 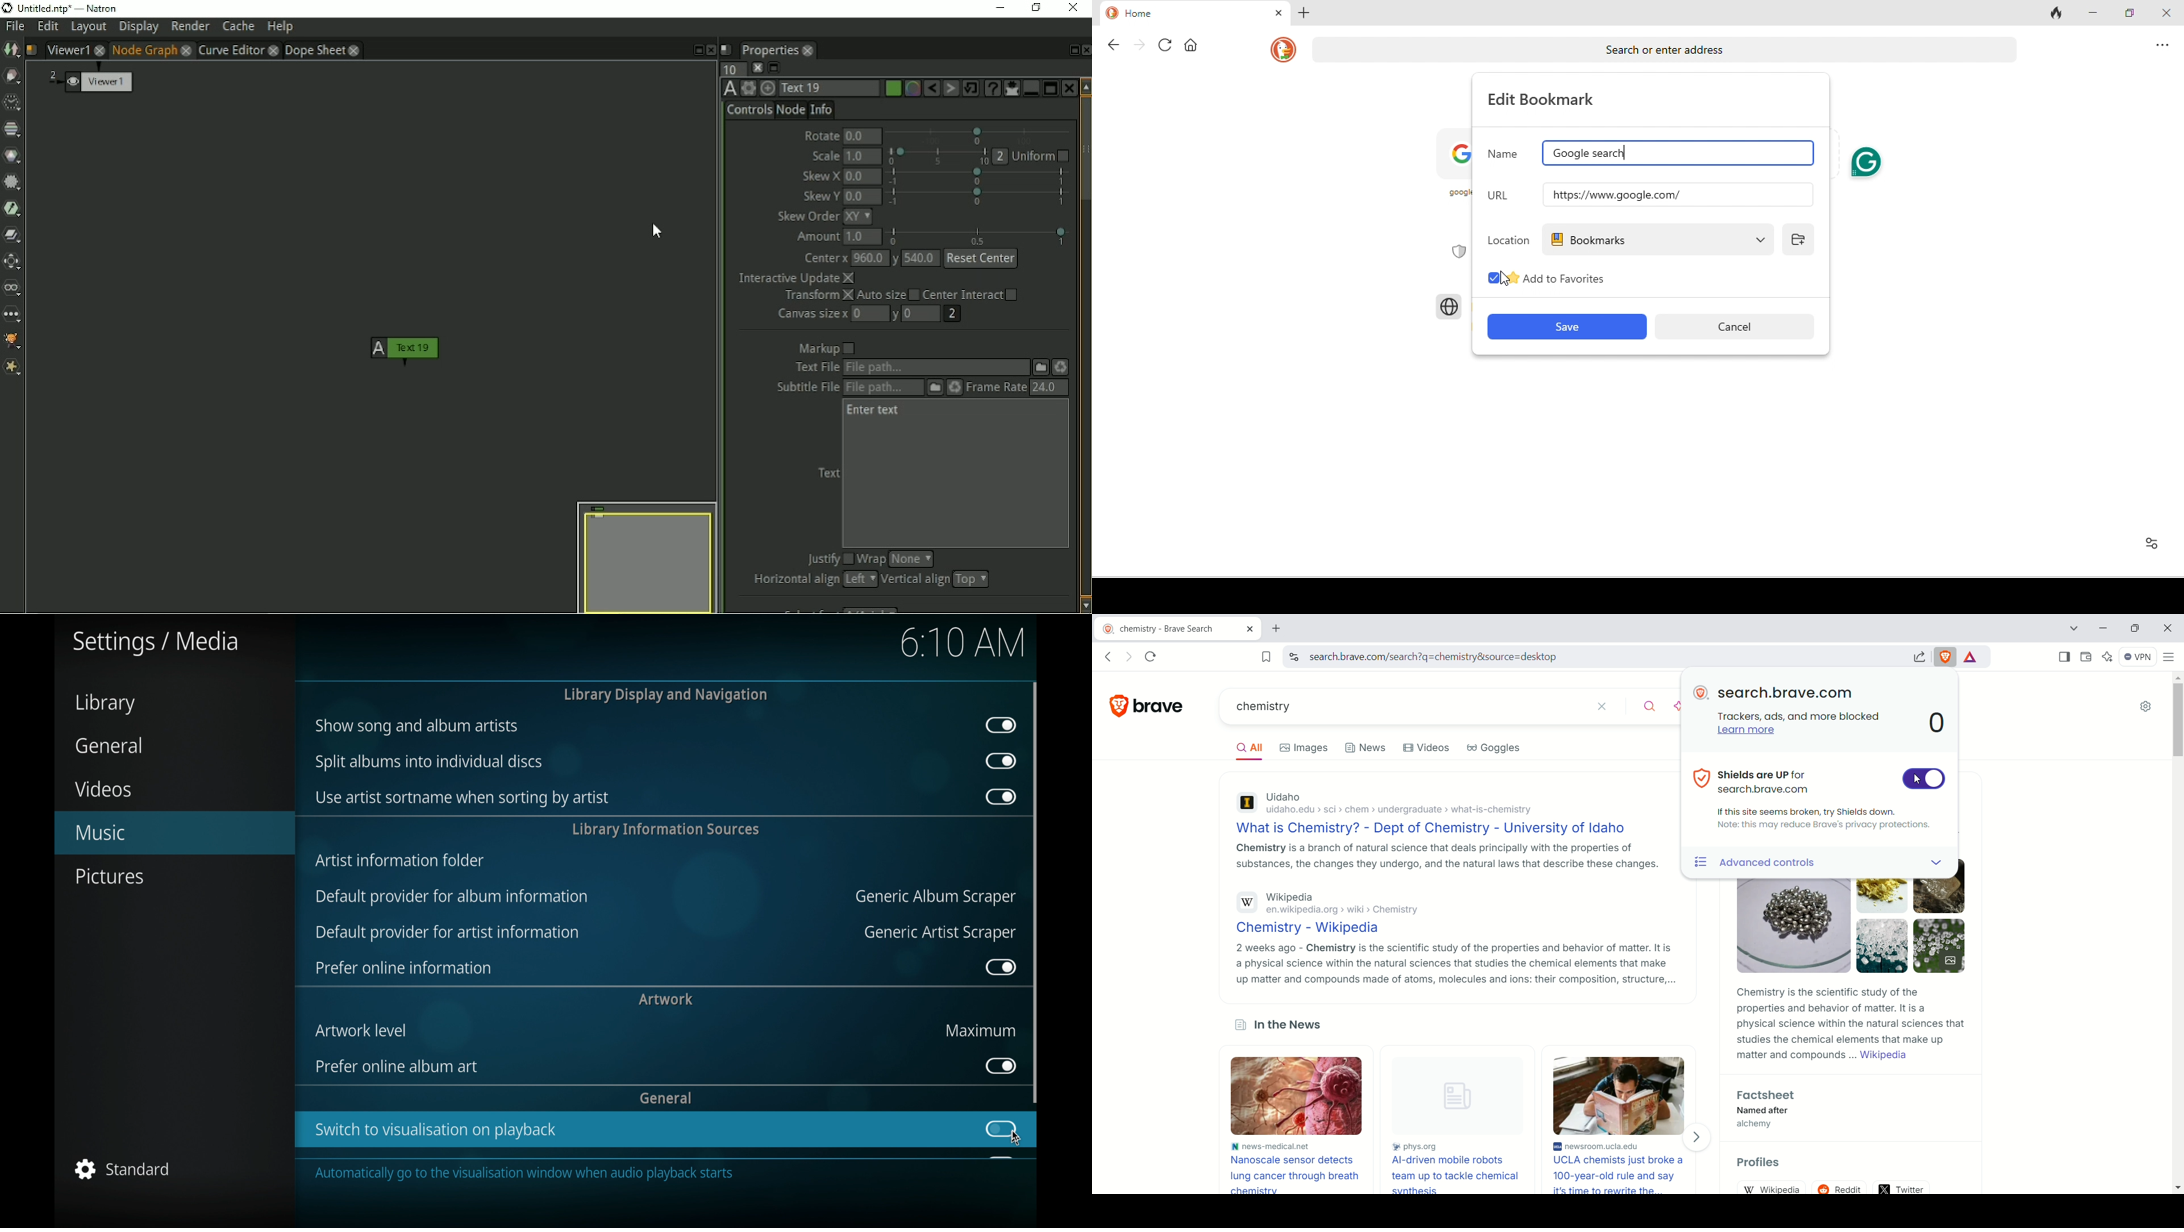 I want to click on generic artist scraper, so click(x=941, y=933).